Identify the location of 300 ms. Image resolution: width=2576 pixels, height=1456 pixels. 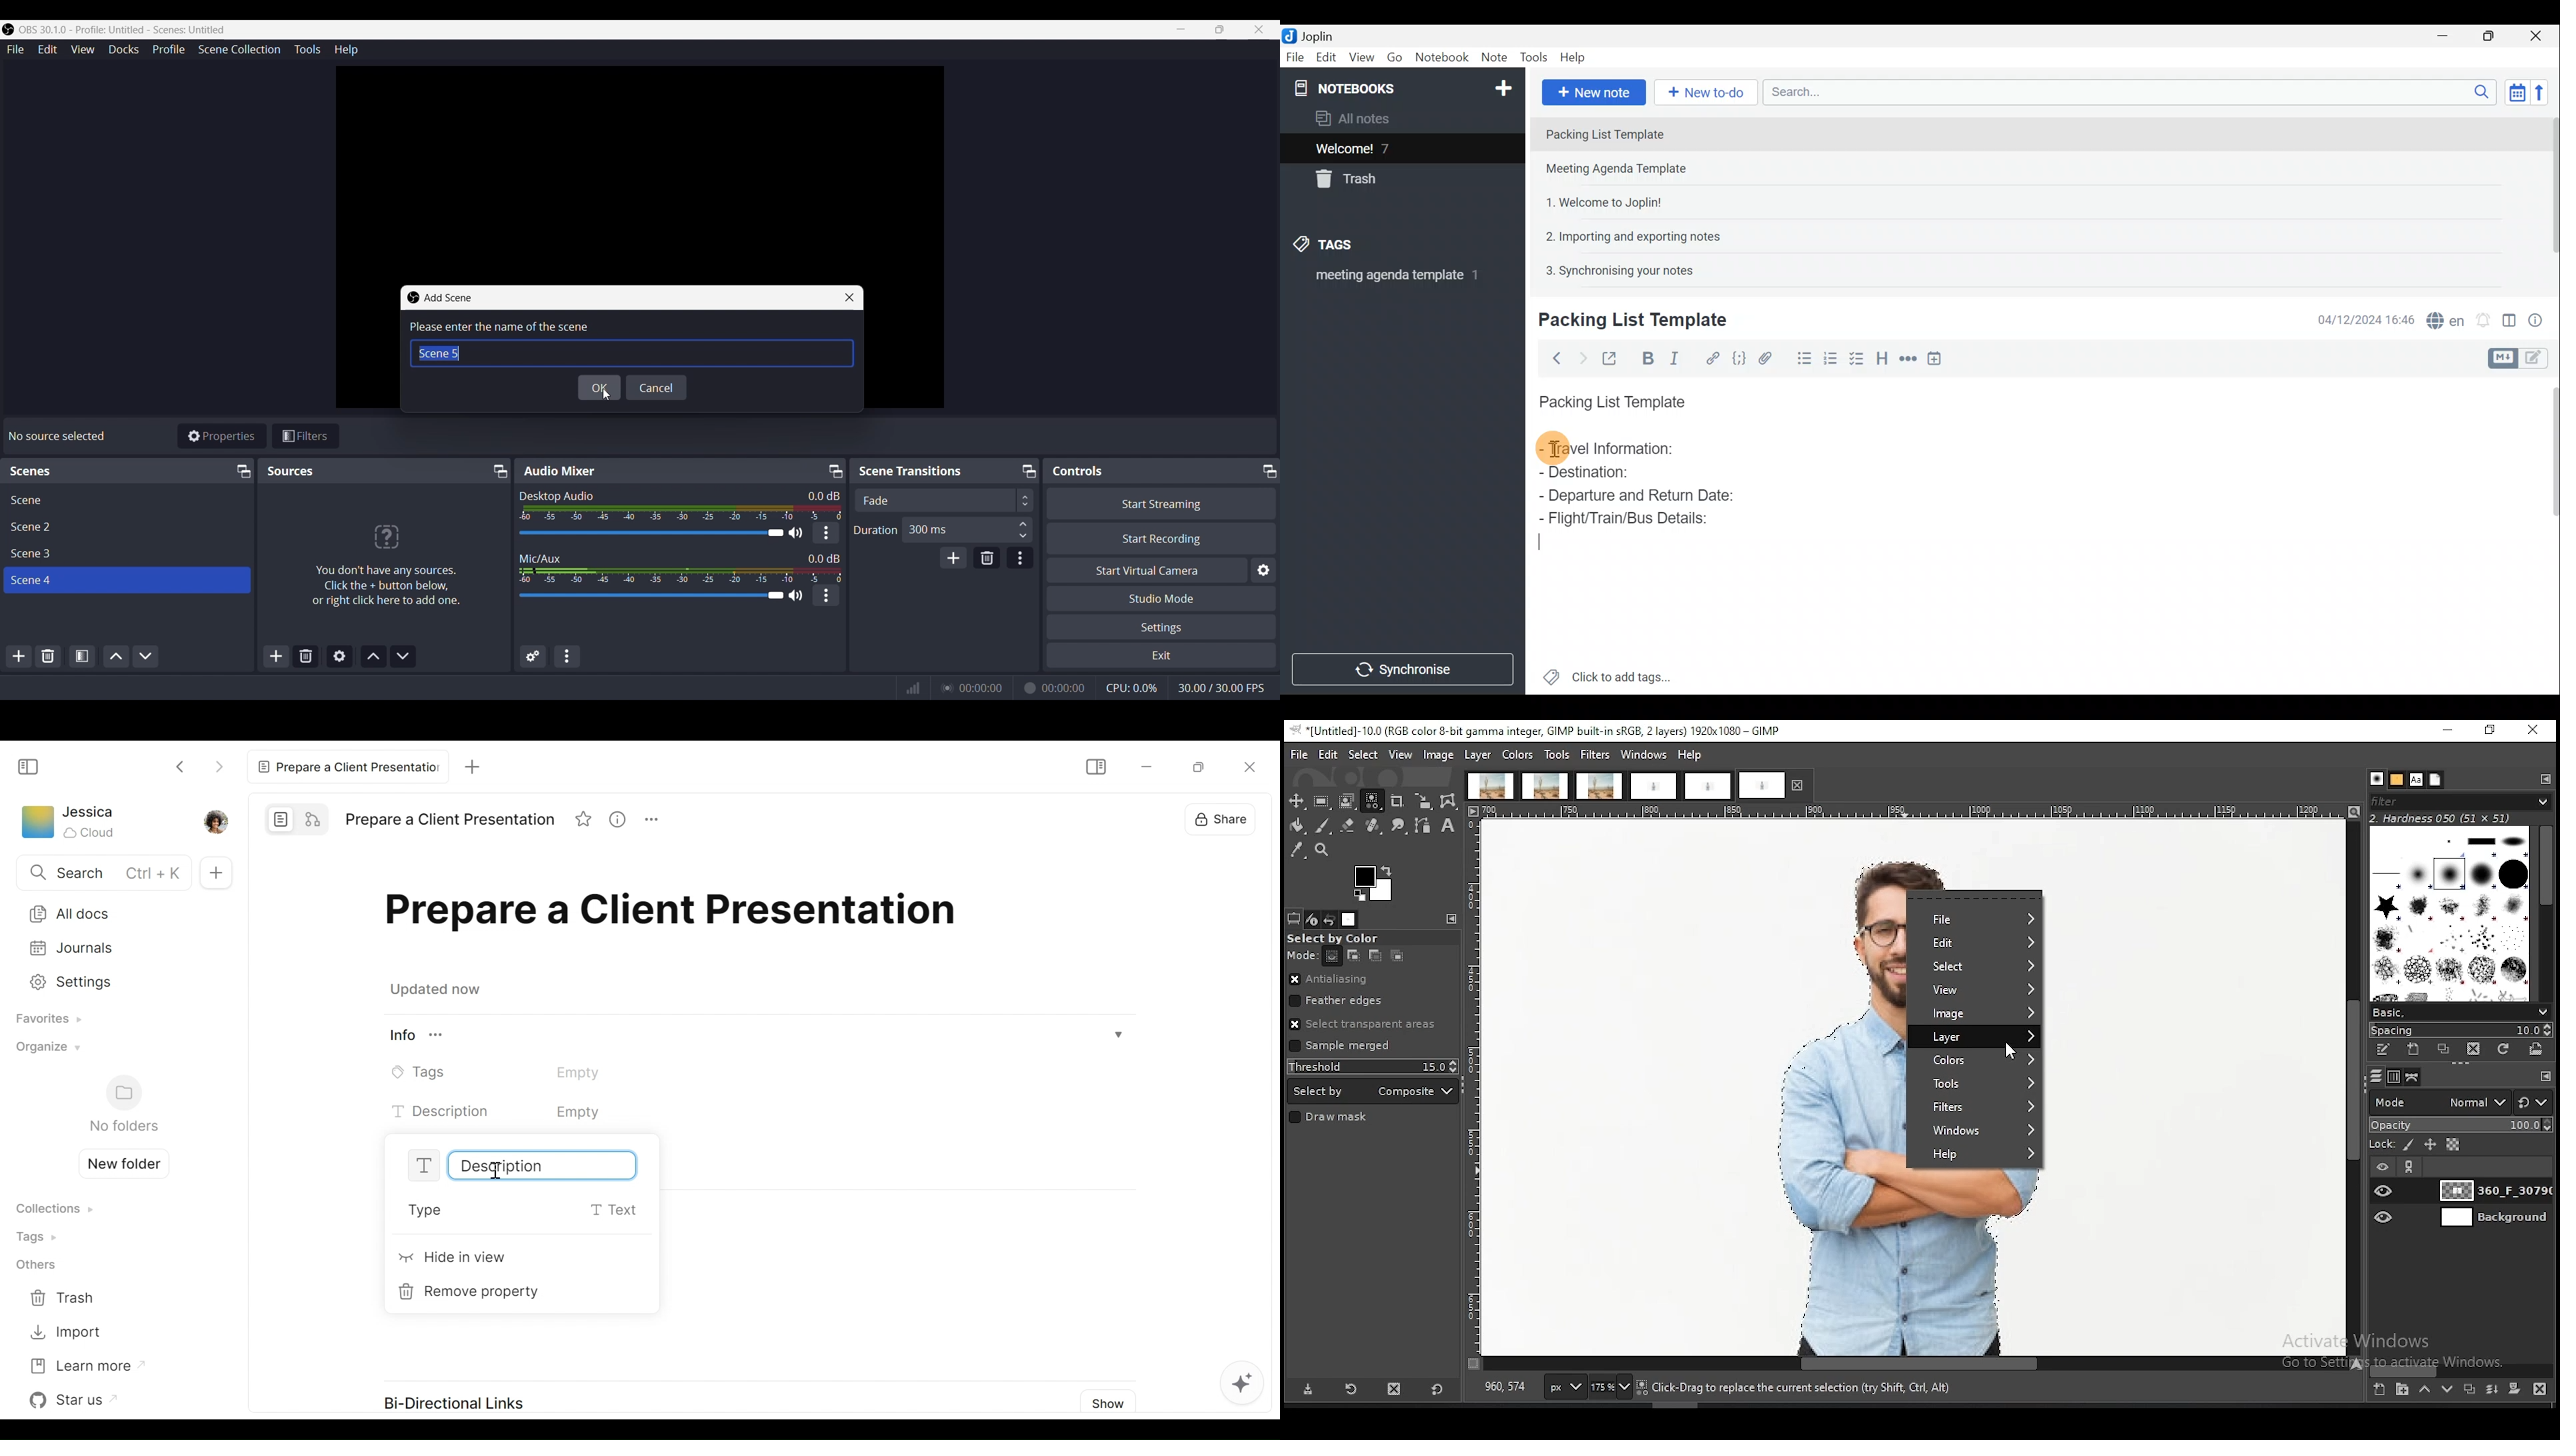
(969, 530).